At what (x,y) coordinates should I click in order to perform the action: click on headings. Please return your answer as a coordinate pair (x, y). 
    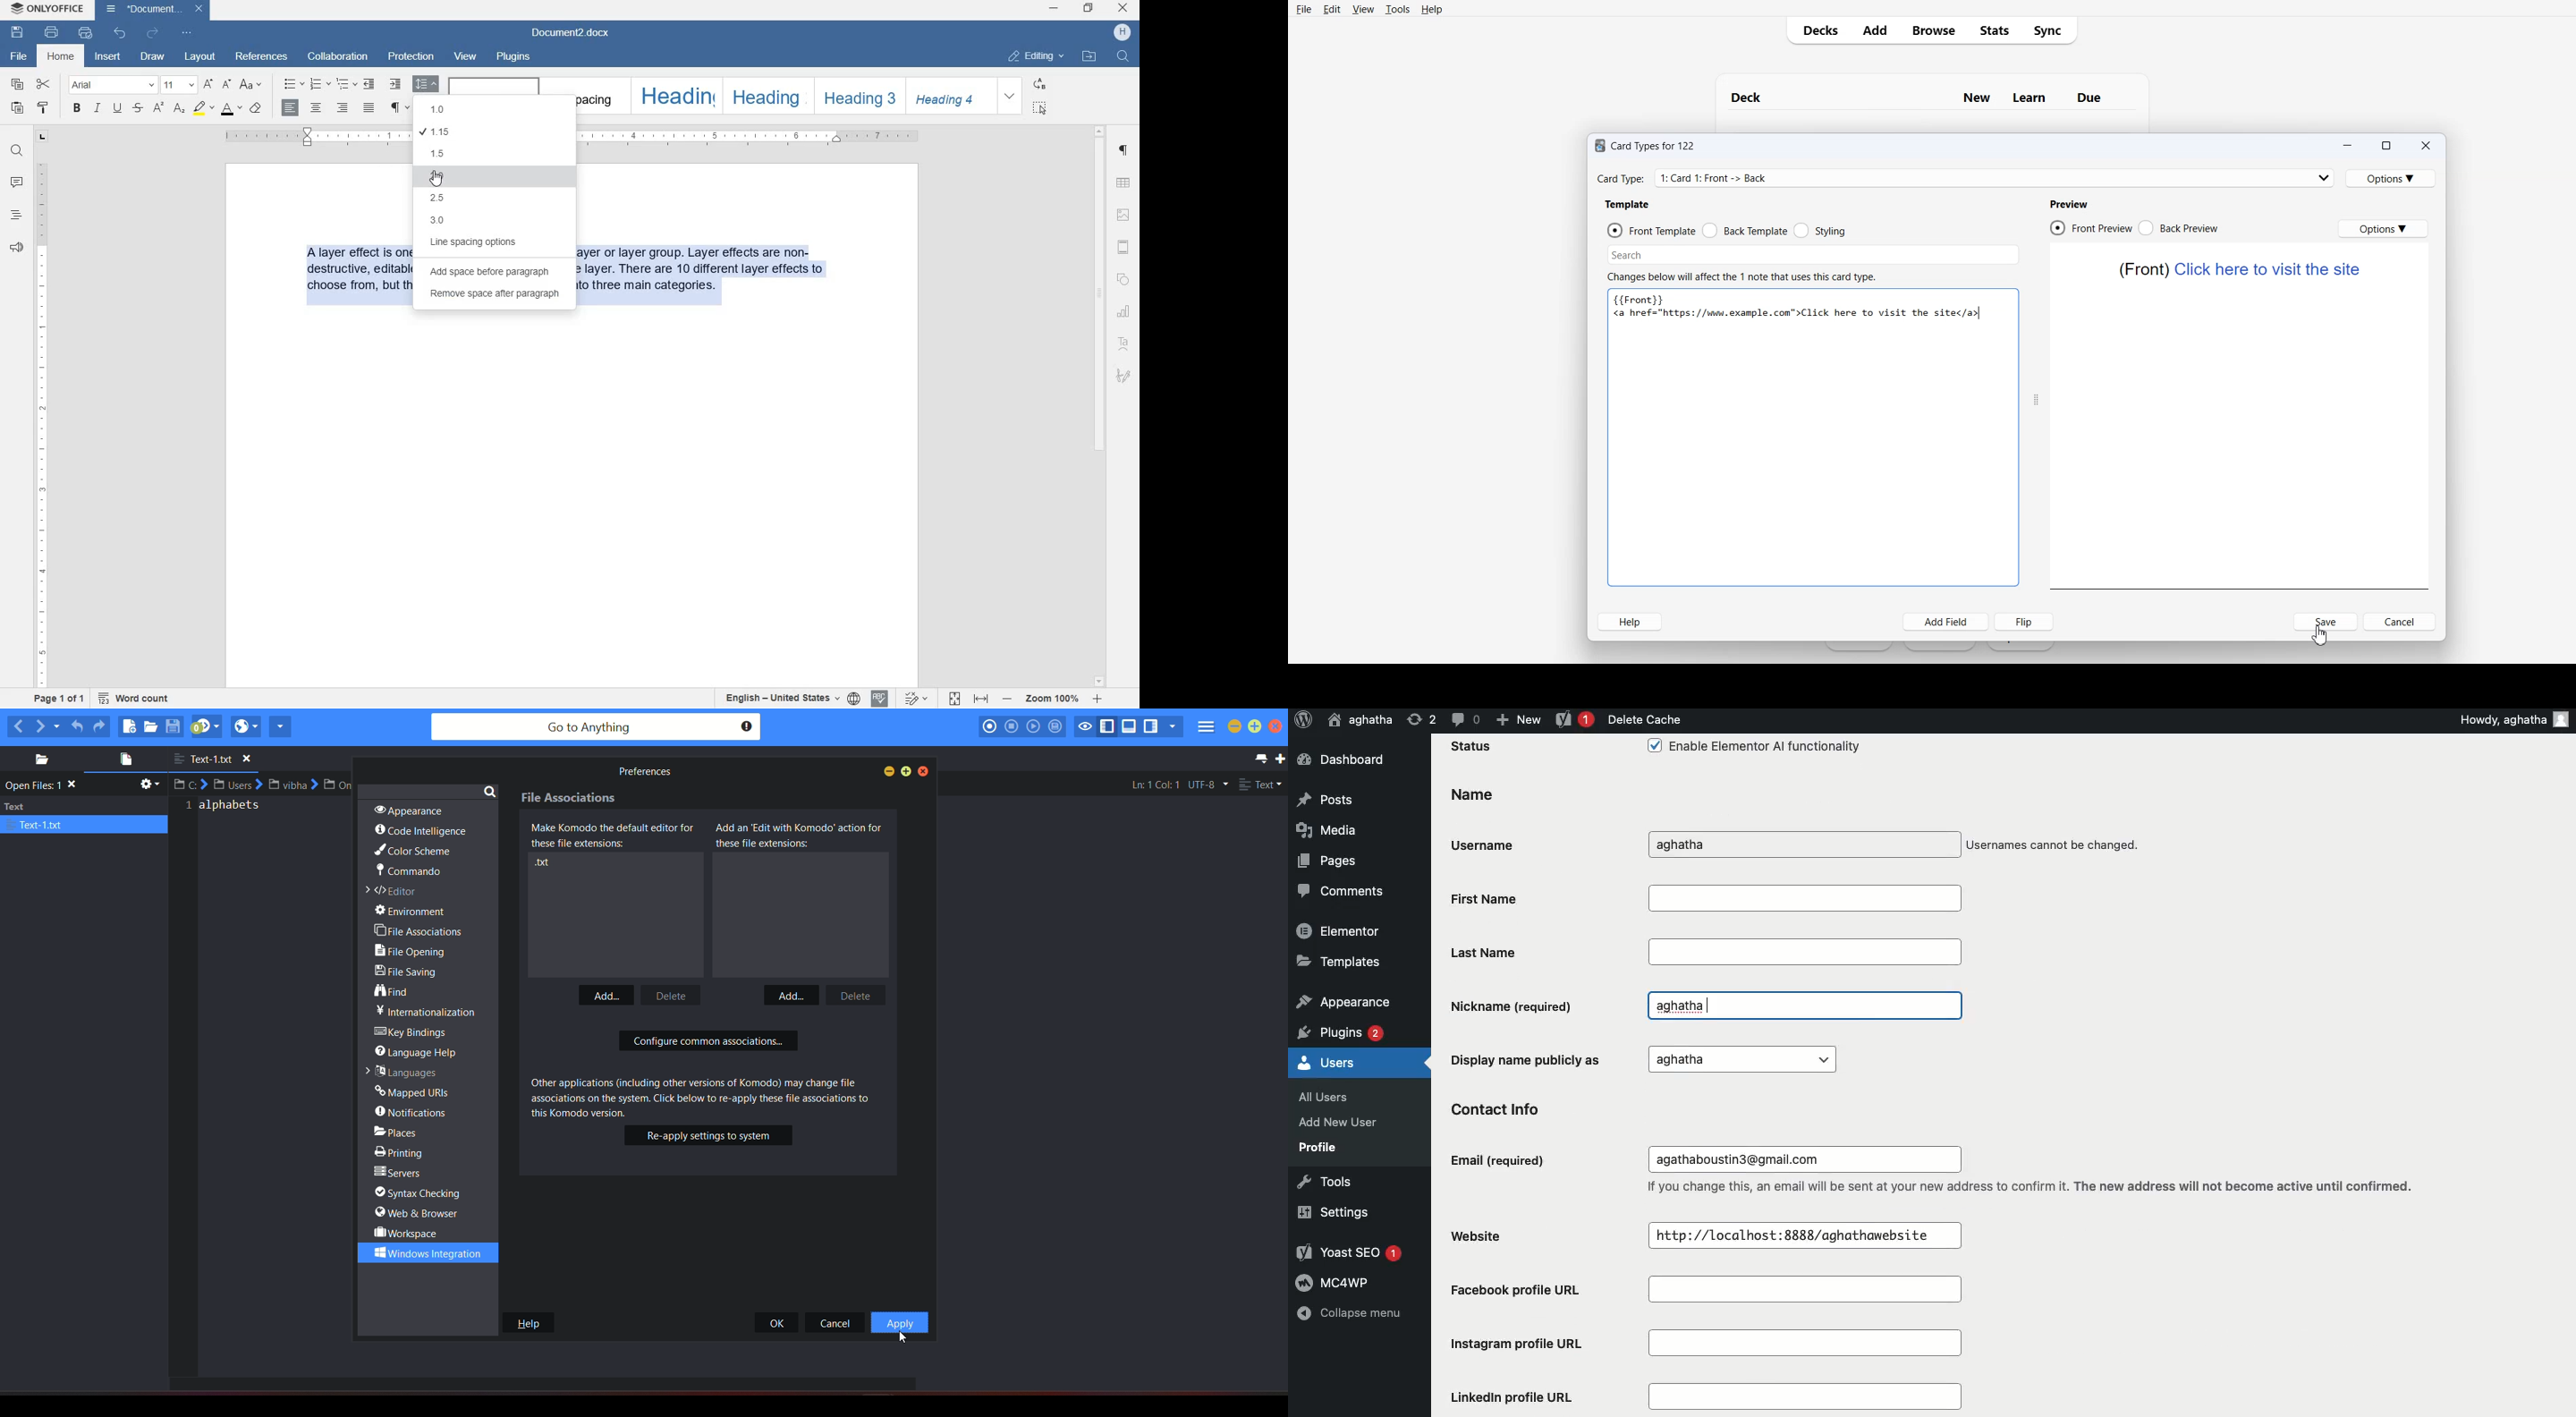
    Looking at the image, I should click on (16, 216).